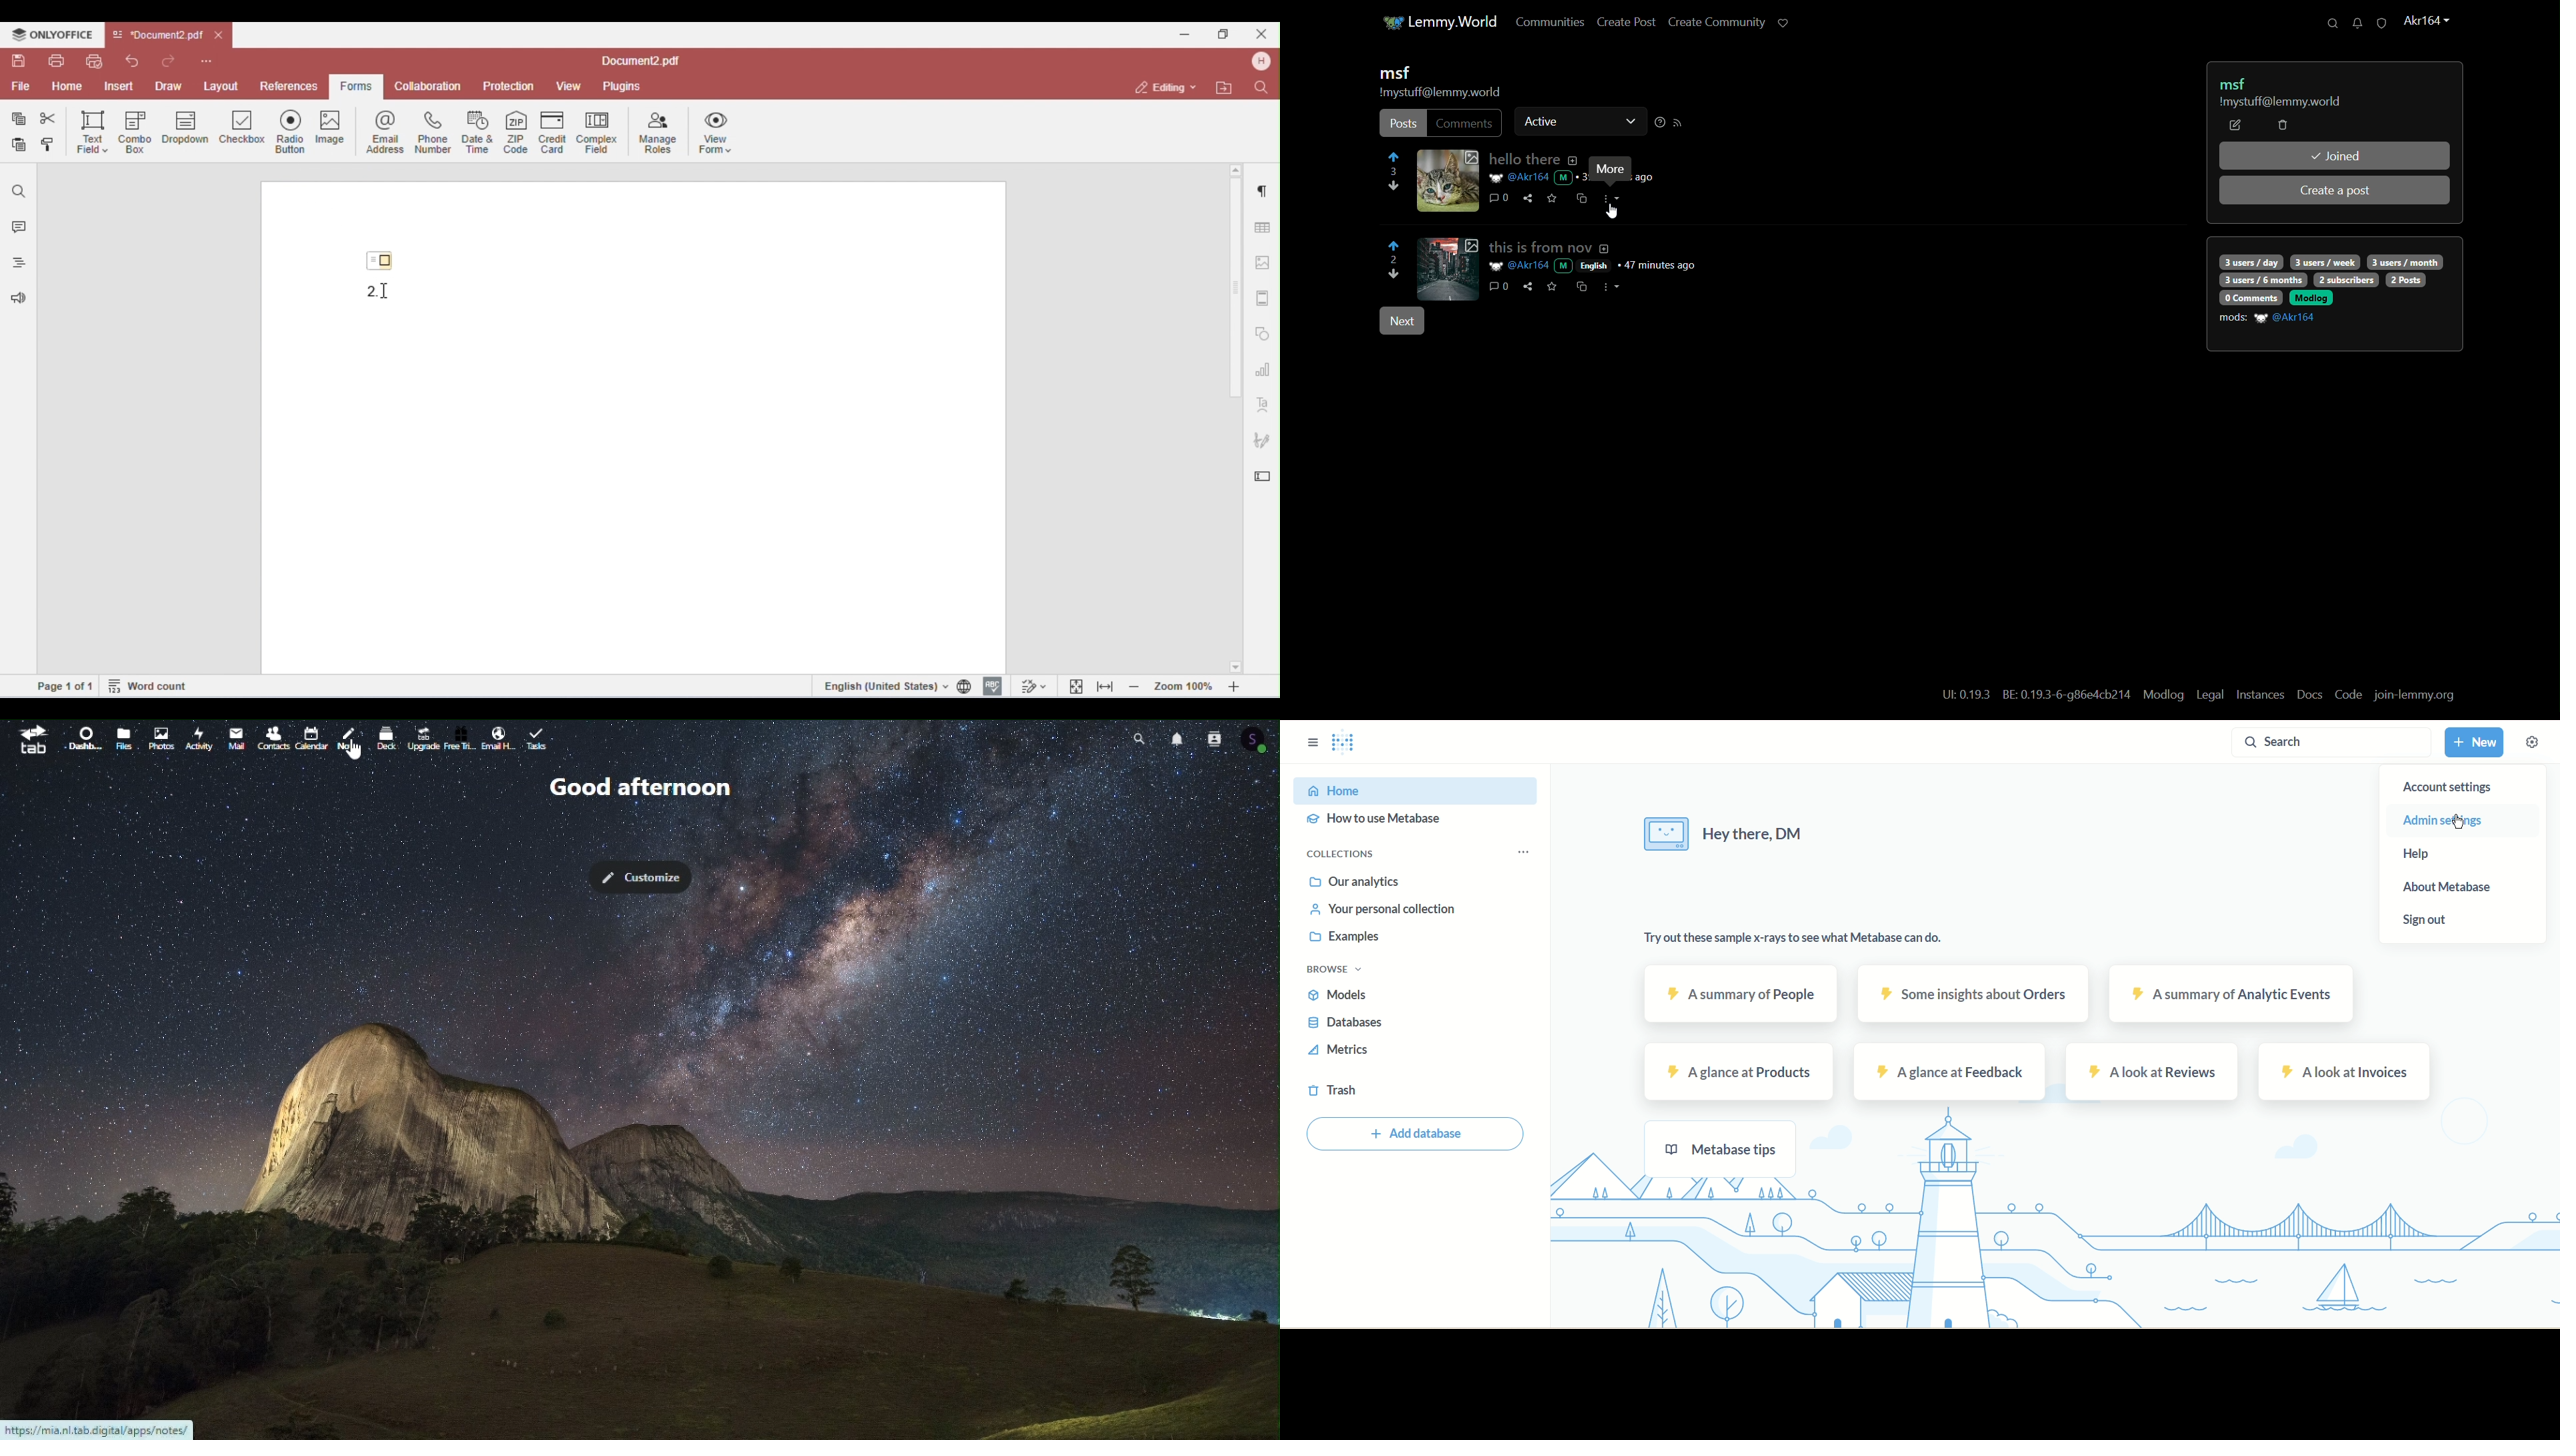  Describe the element at coordinates (2311, 297) in the screenshot. I see `modlog` at that location.